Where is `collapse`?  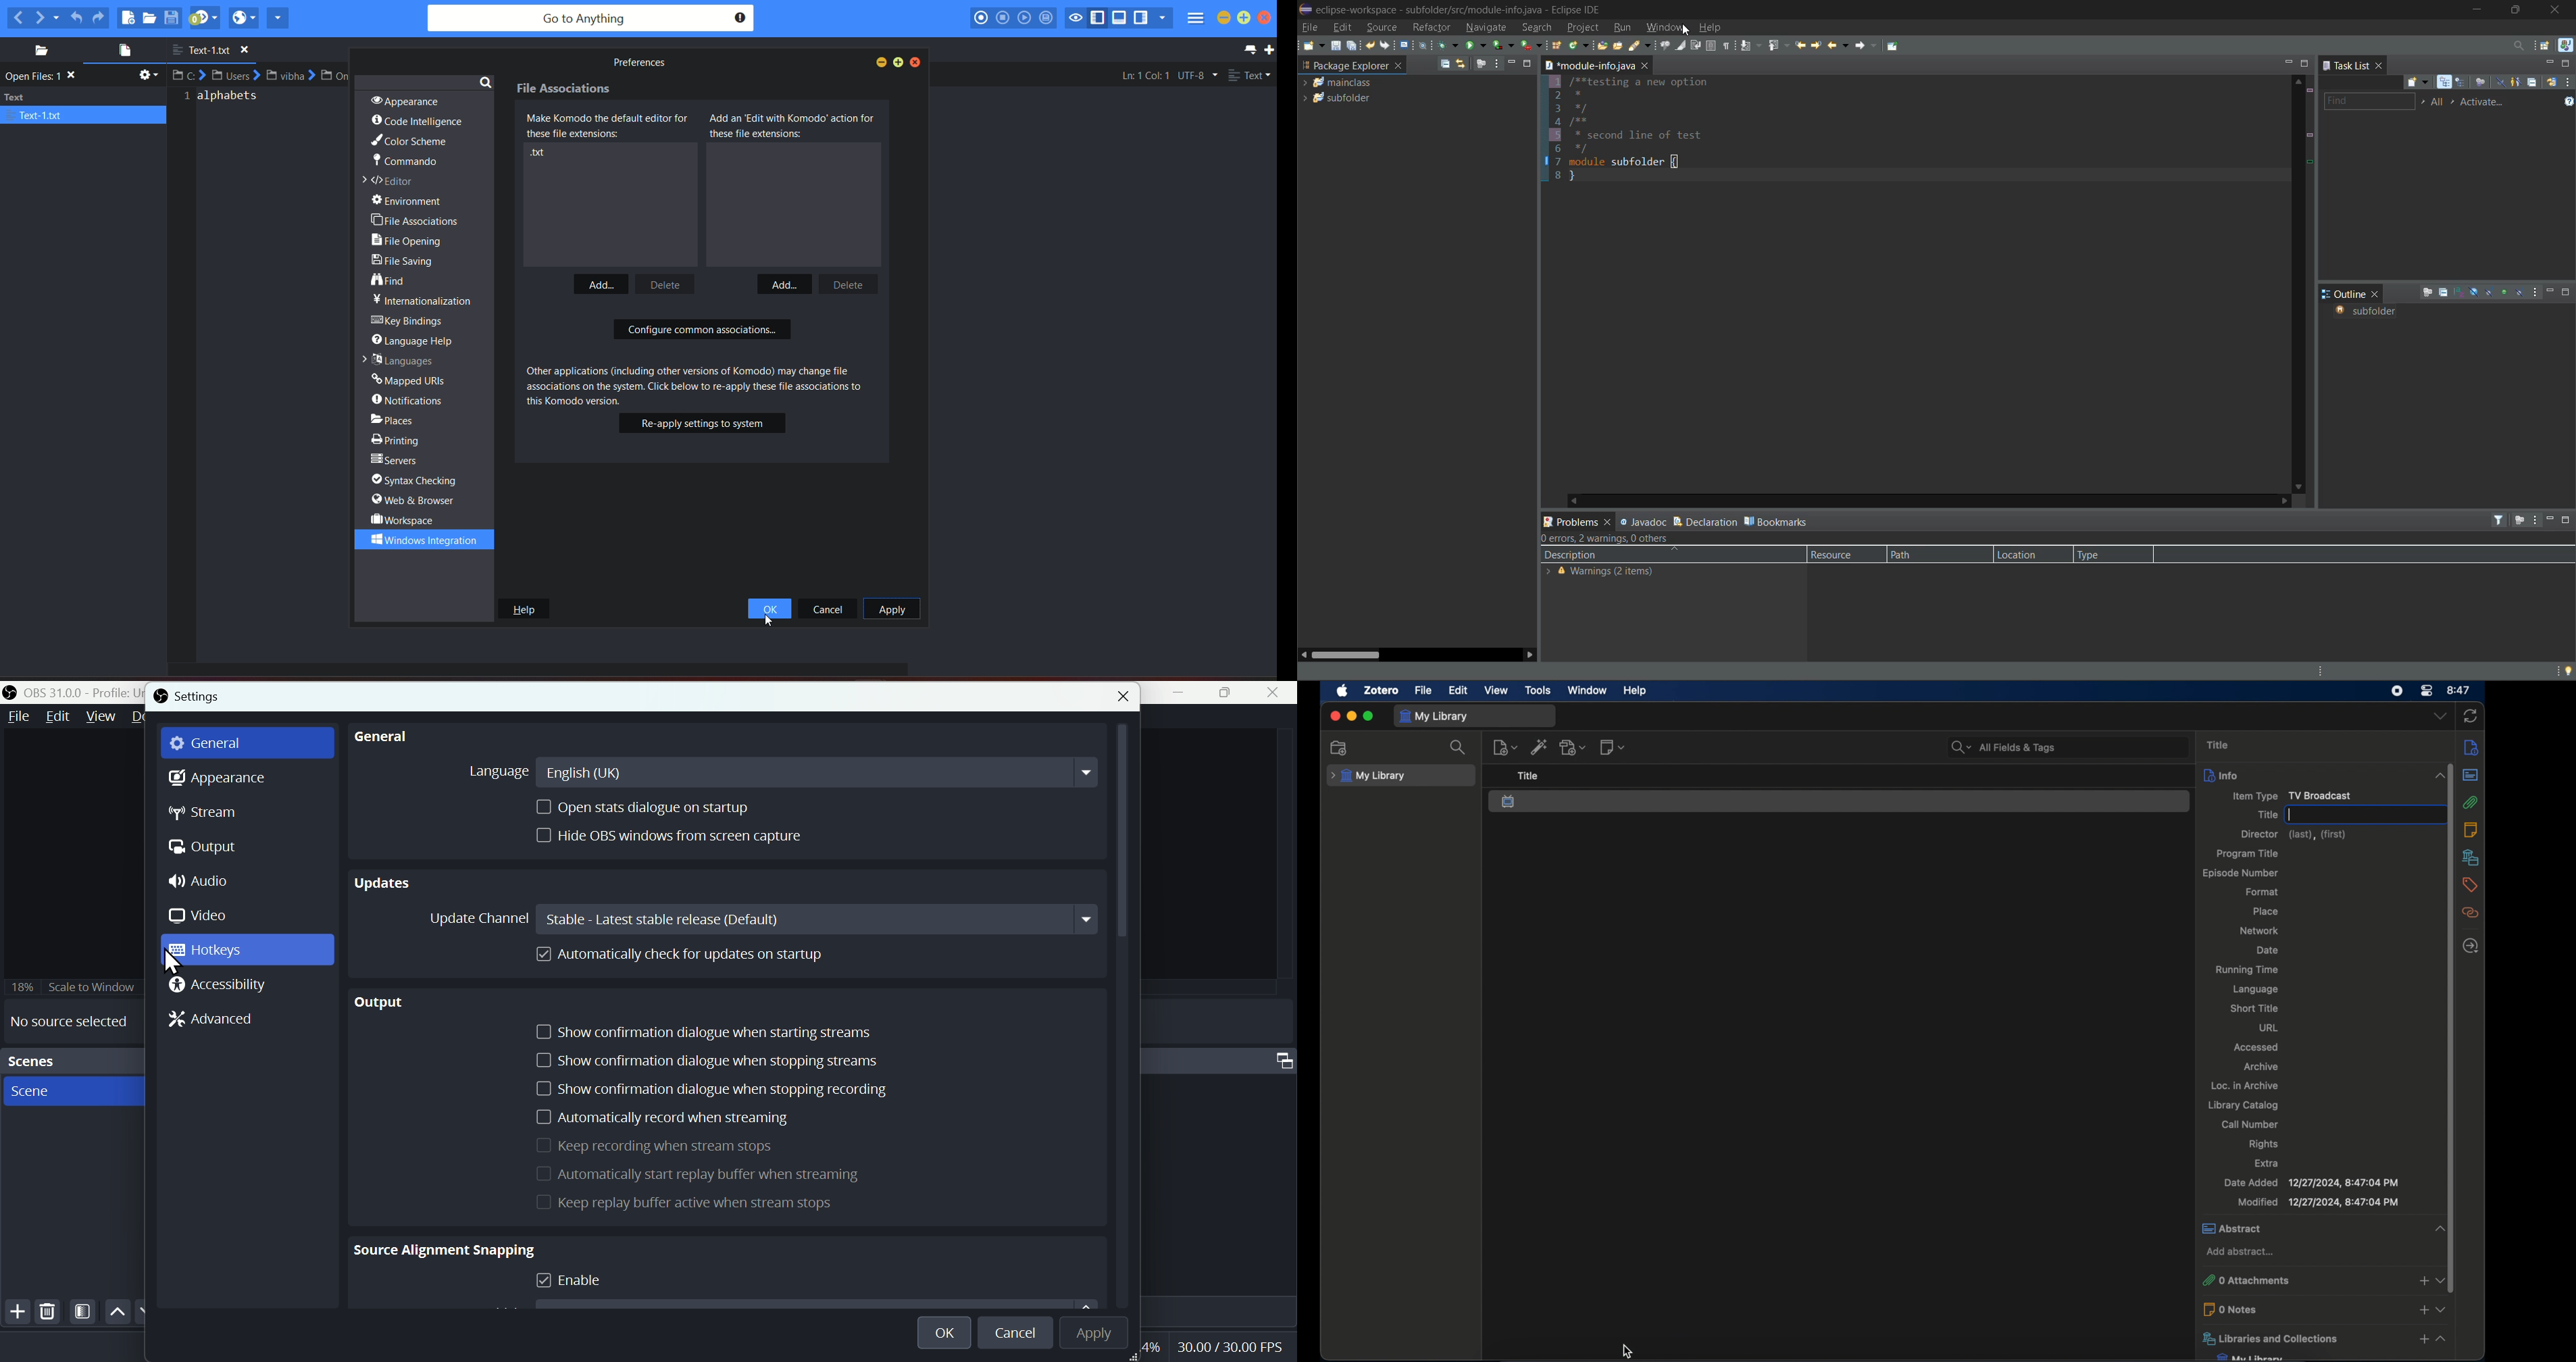
collapse is located at coordinates (2441, 1229).